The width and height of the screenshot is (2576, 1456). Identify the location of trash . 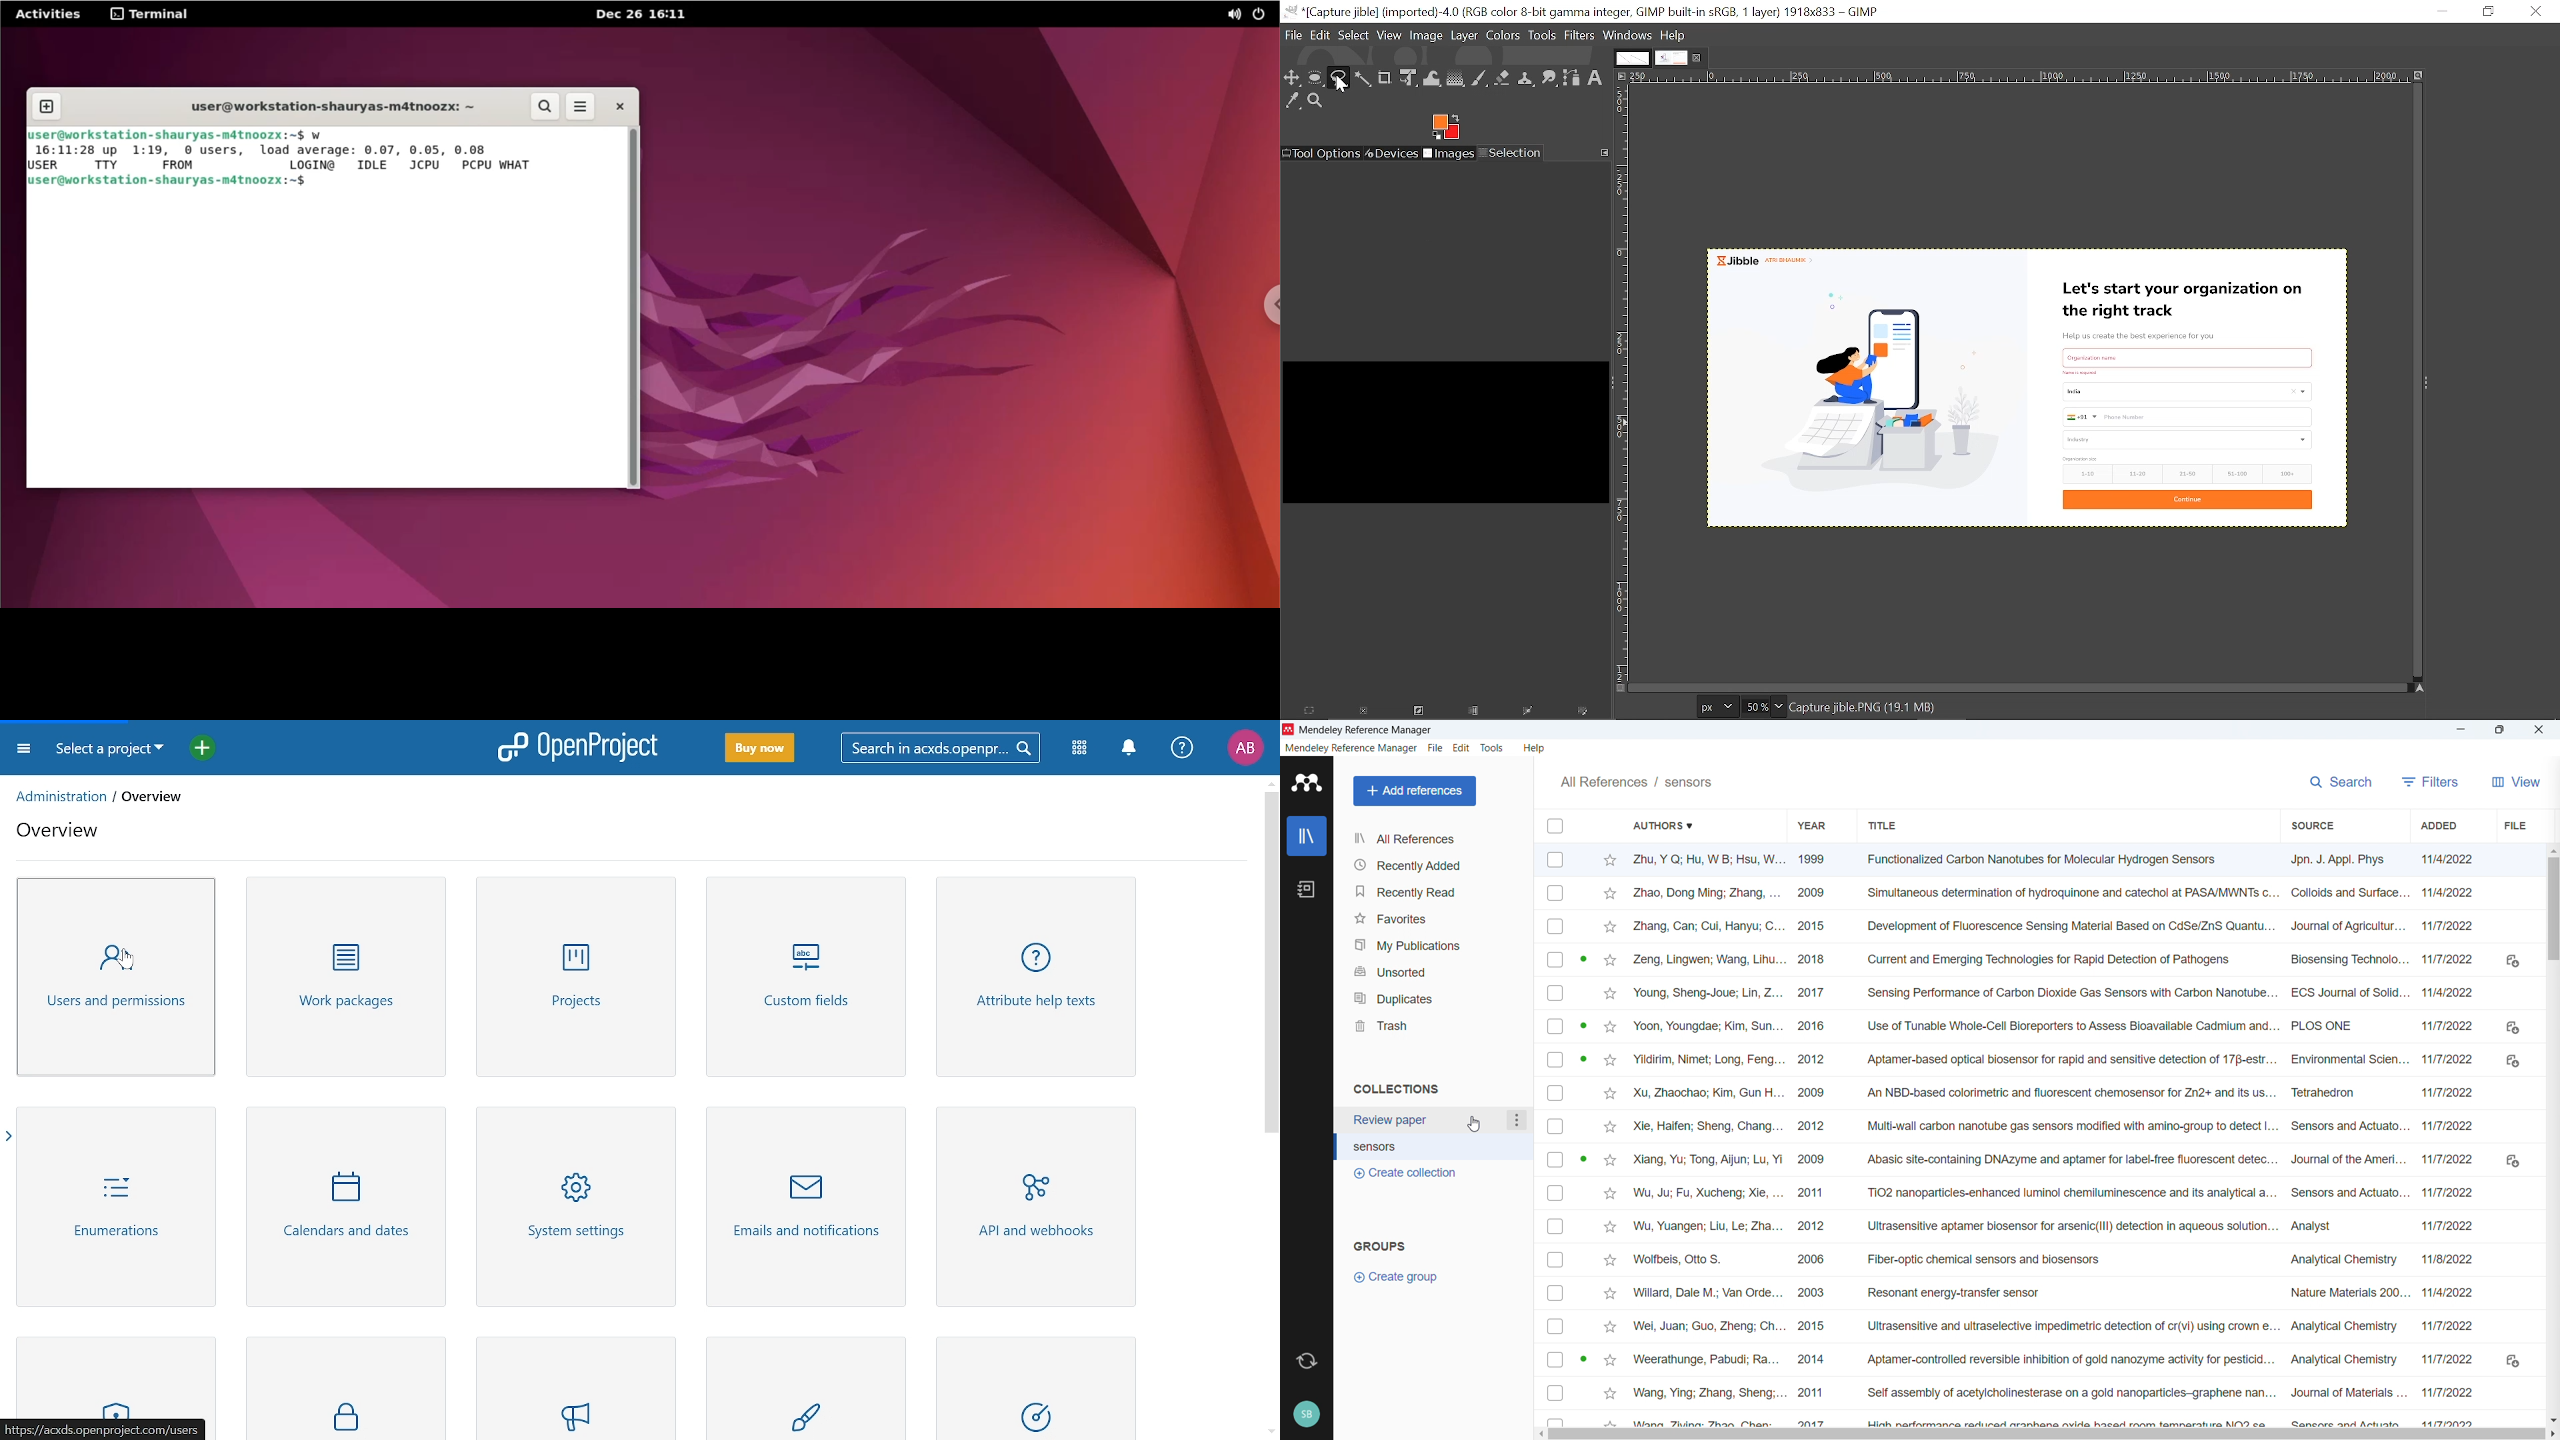
(1435, 1026).